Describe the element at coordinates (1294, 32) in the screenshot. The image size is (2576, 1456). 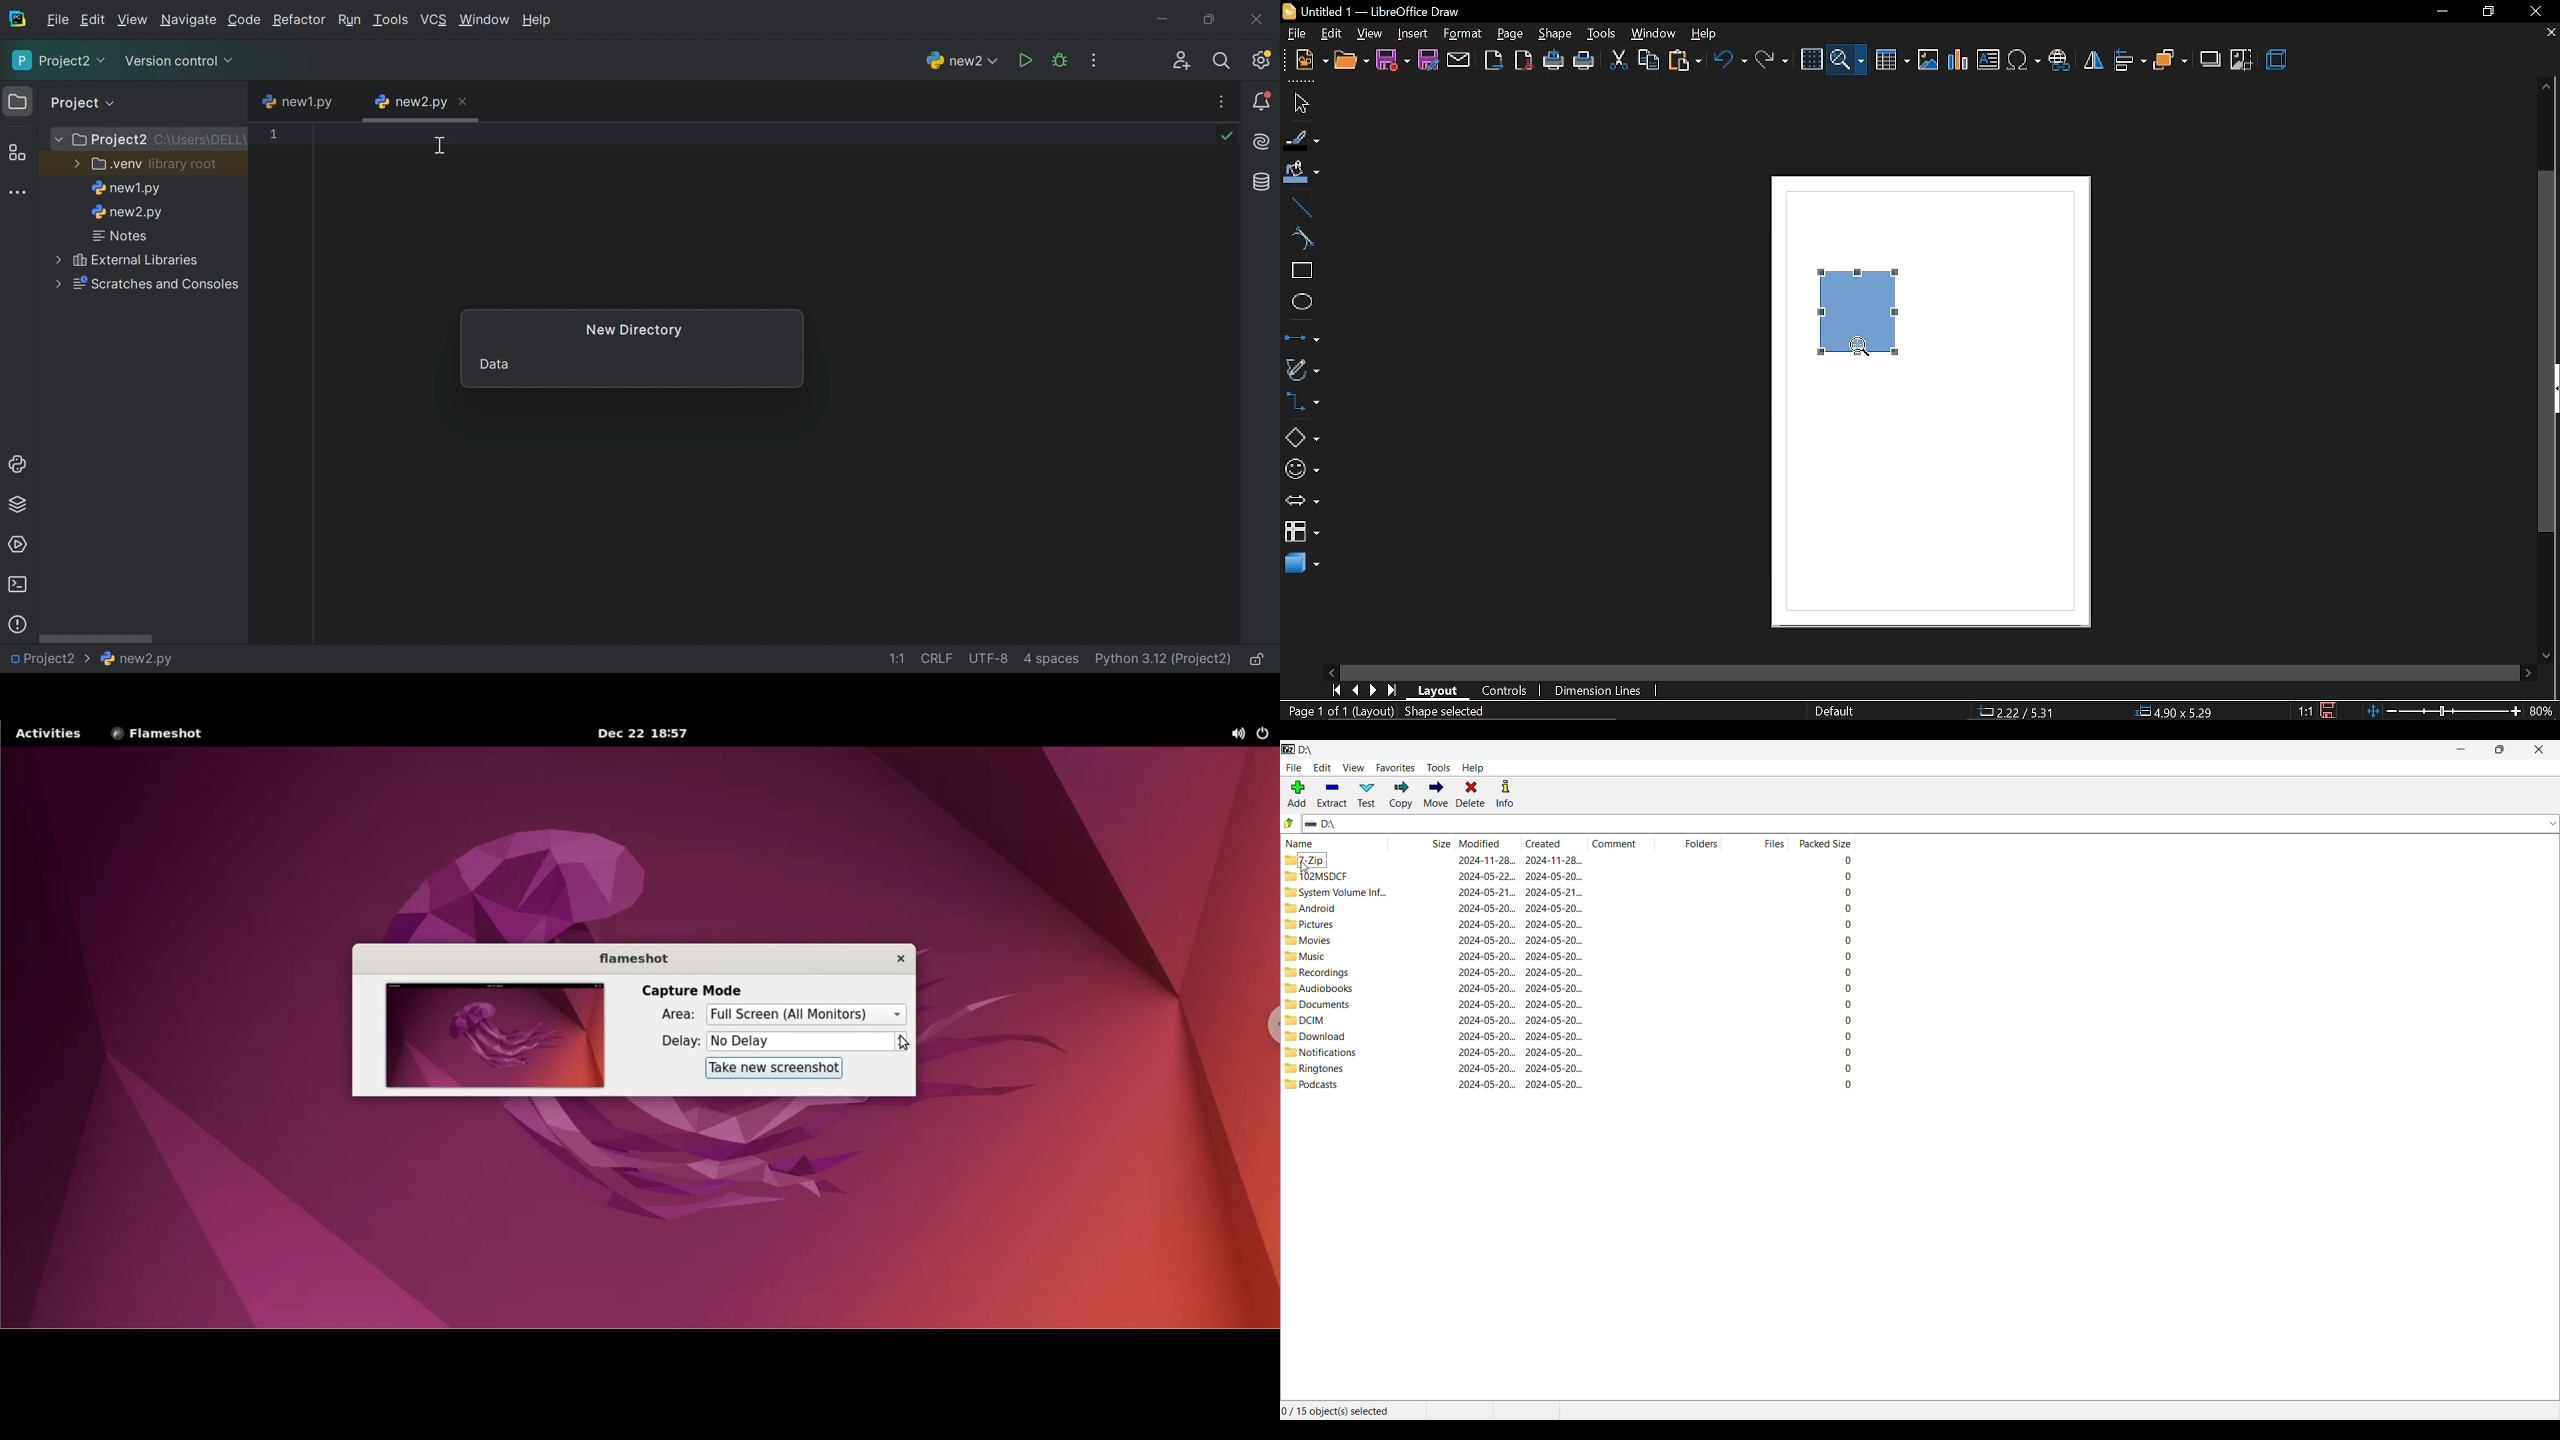
I see `file` at that location.